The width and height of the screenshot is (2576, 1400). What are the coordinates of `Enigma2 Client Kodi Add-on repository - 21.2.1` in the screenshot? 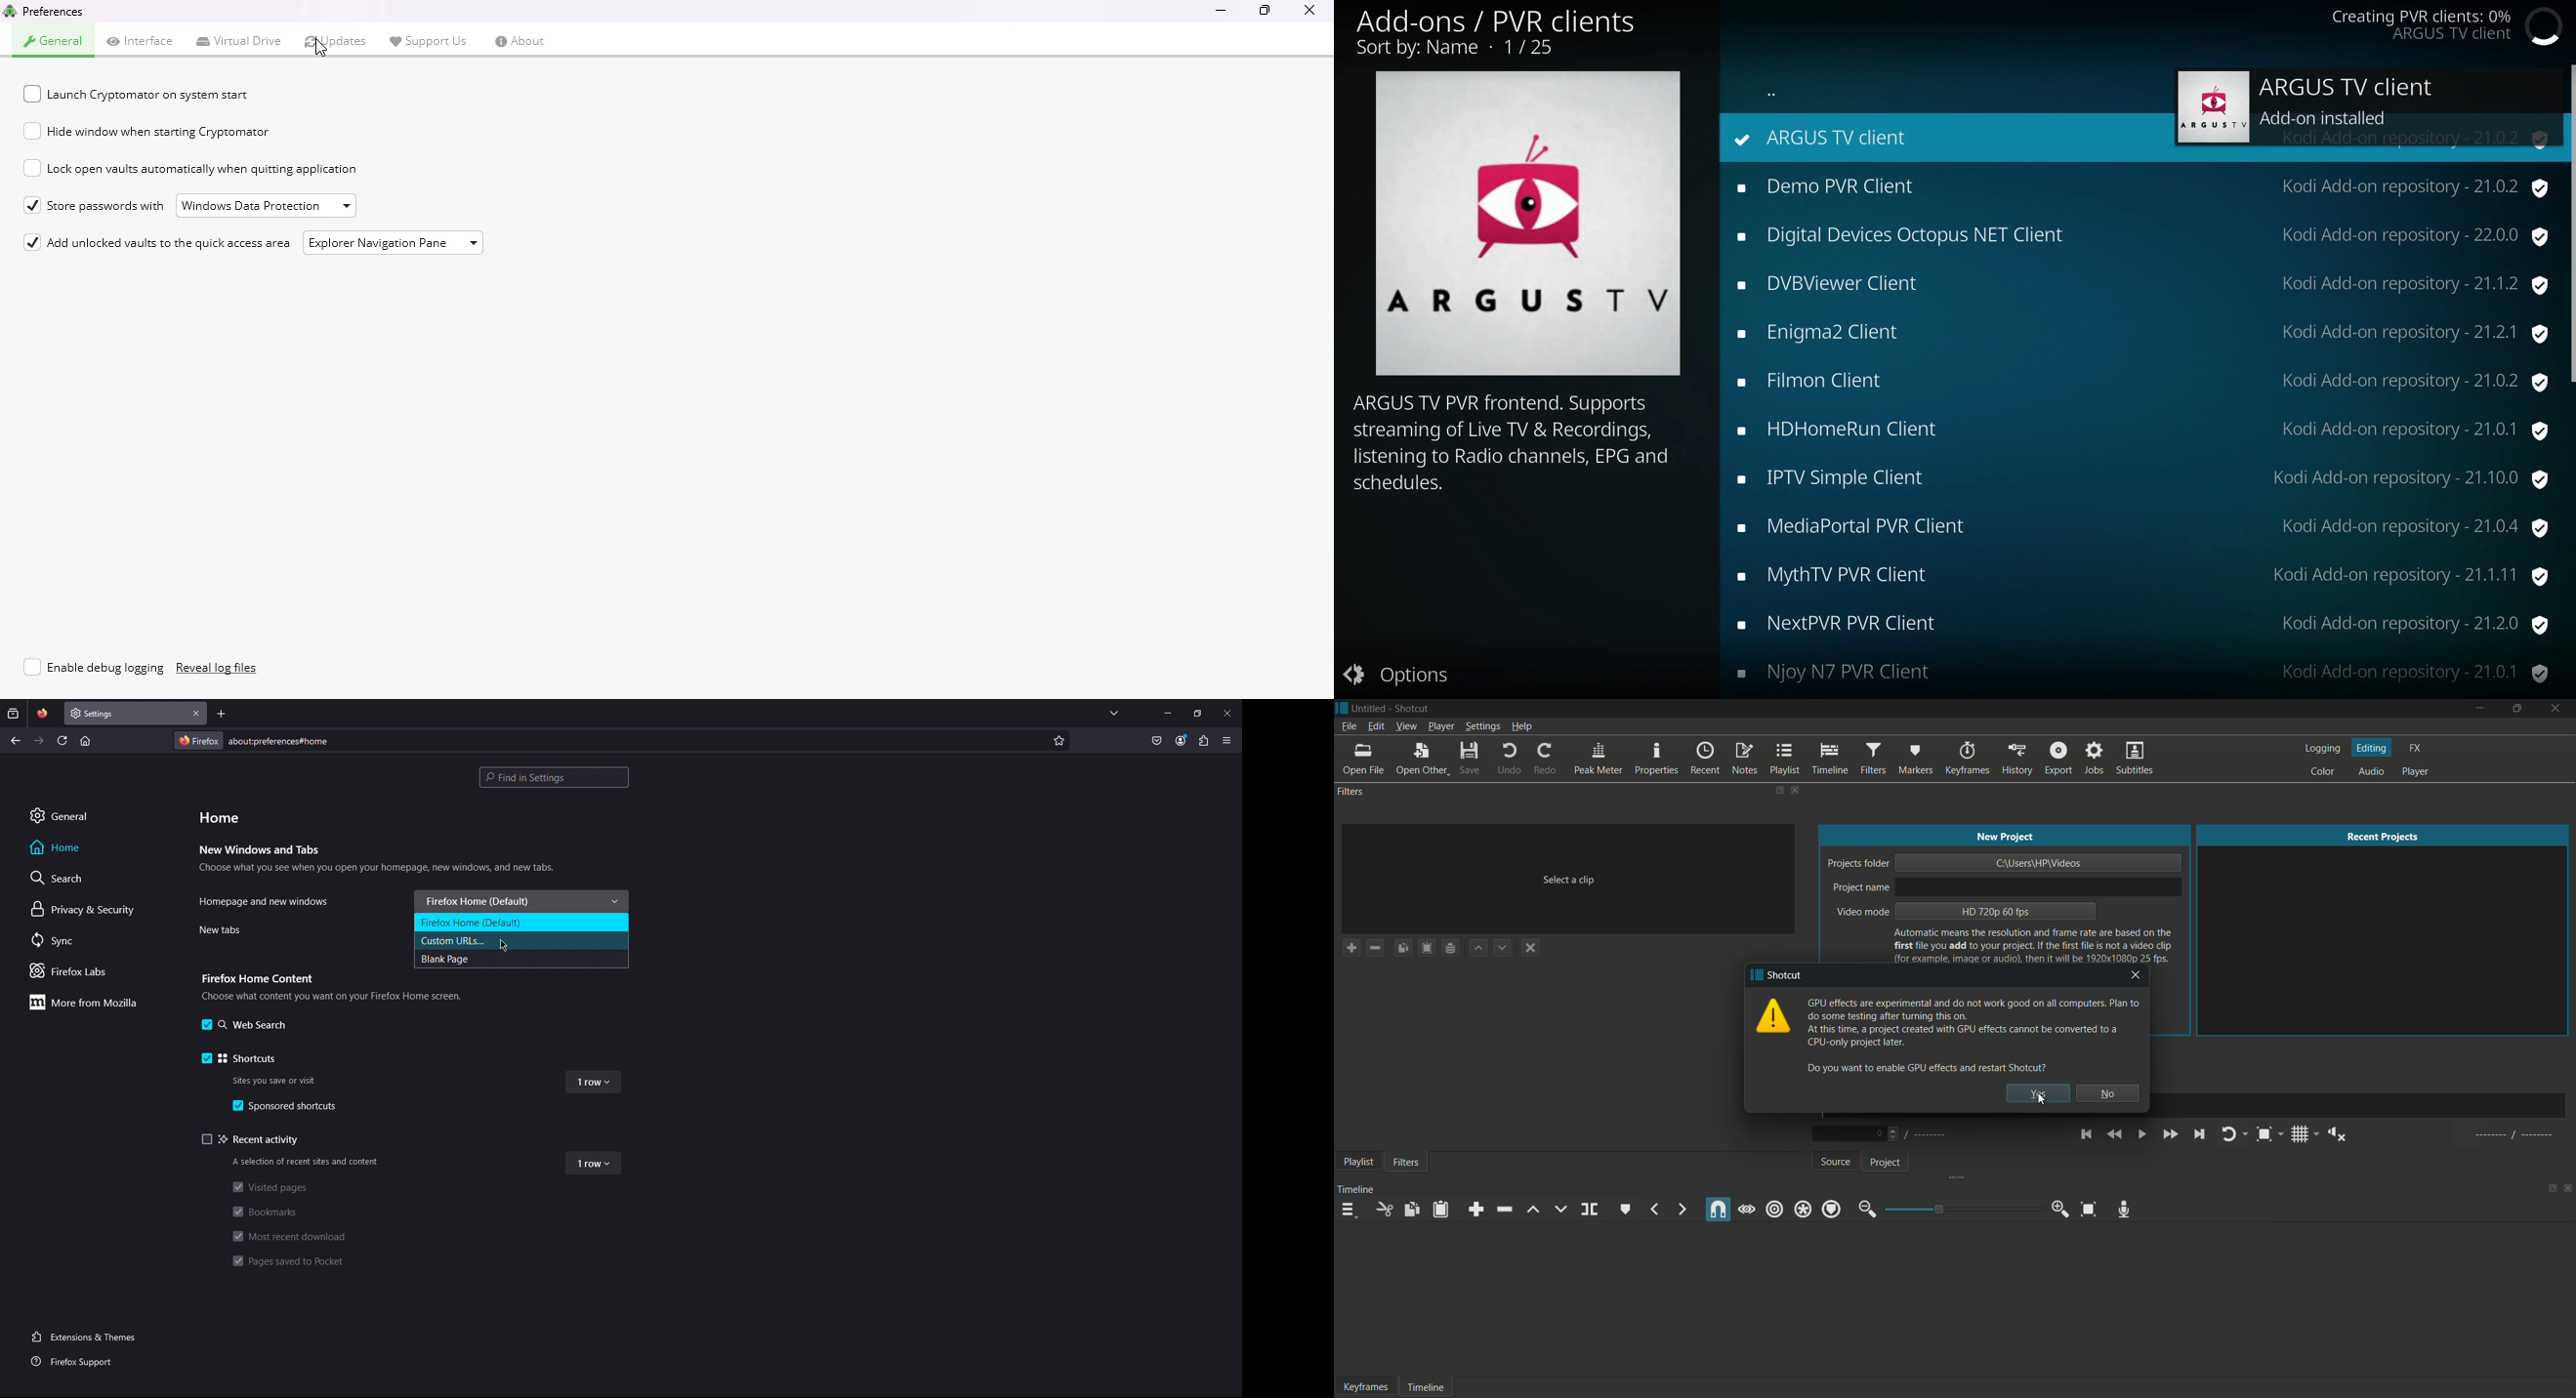 It's located at (2143, 334).